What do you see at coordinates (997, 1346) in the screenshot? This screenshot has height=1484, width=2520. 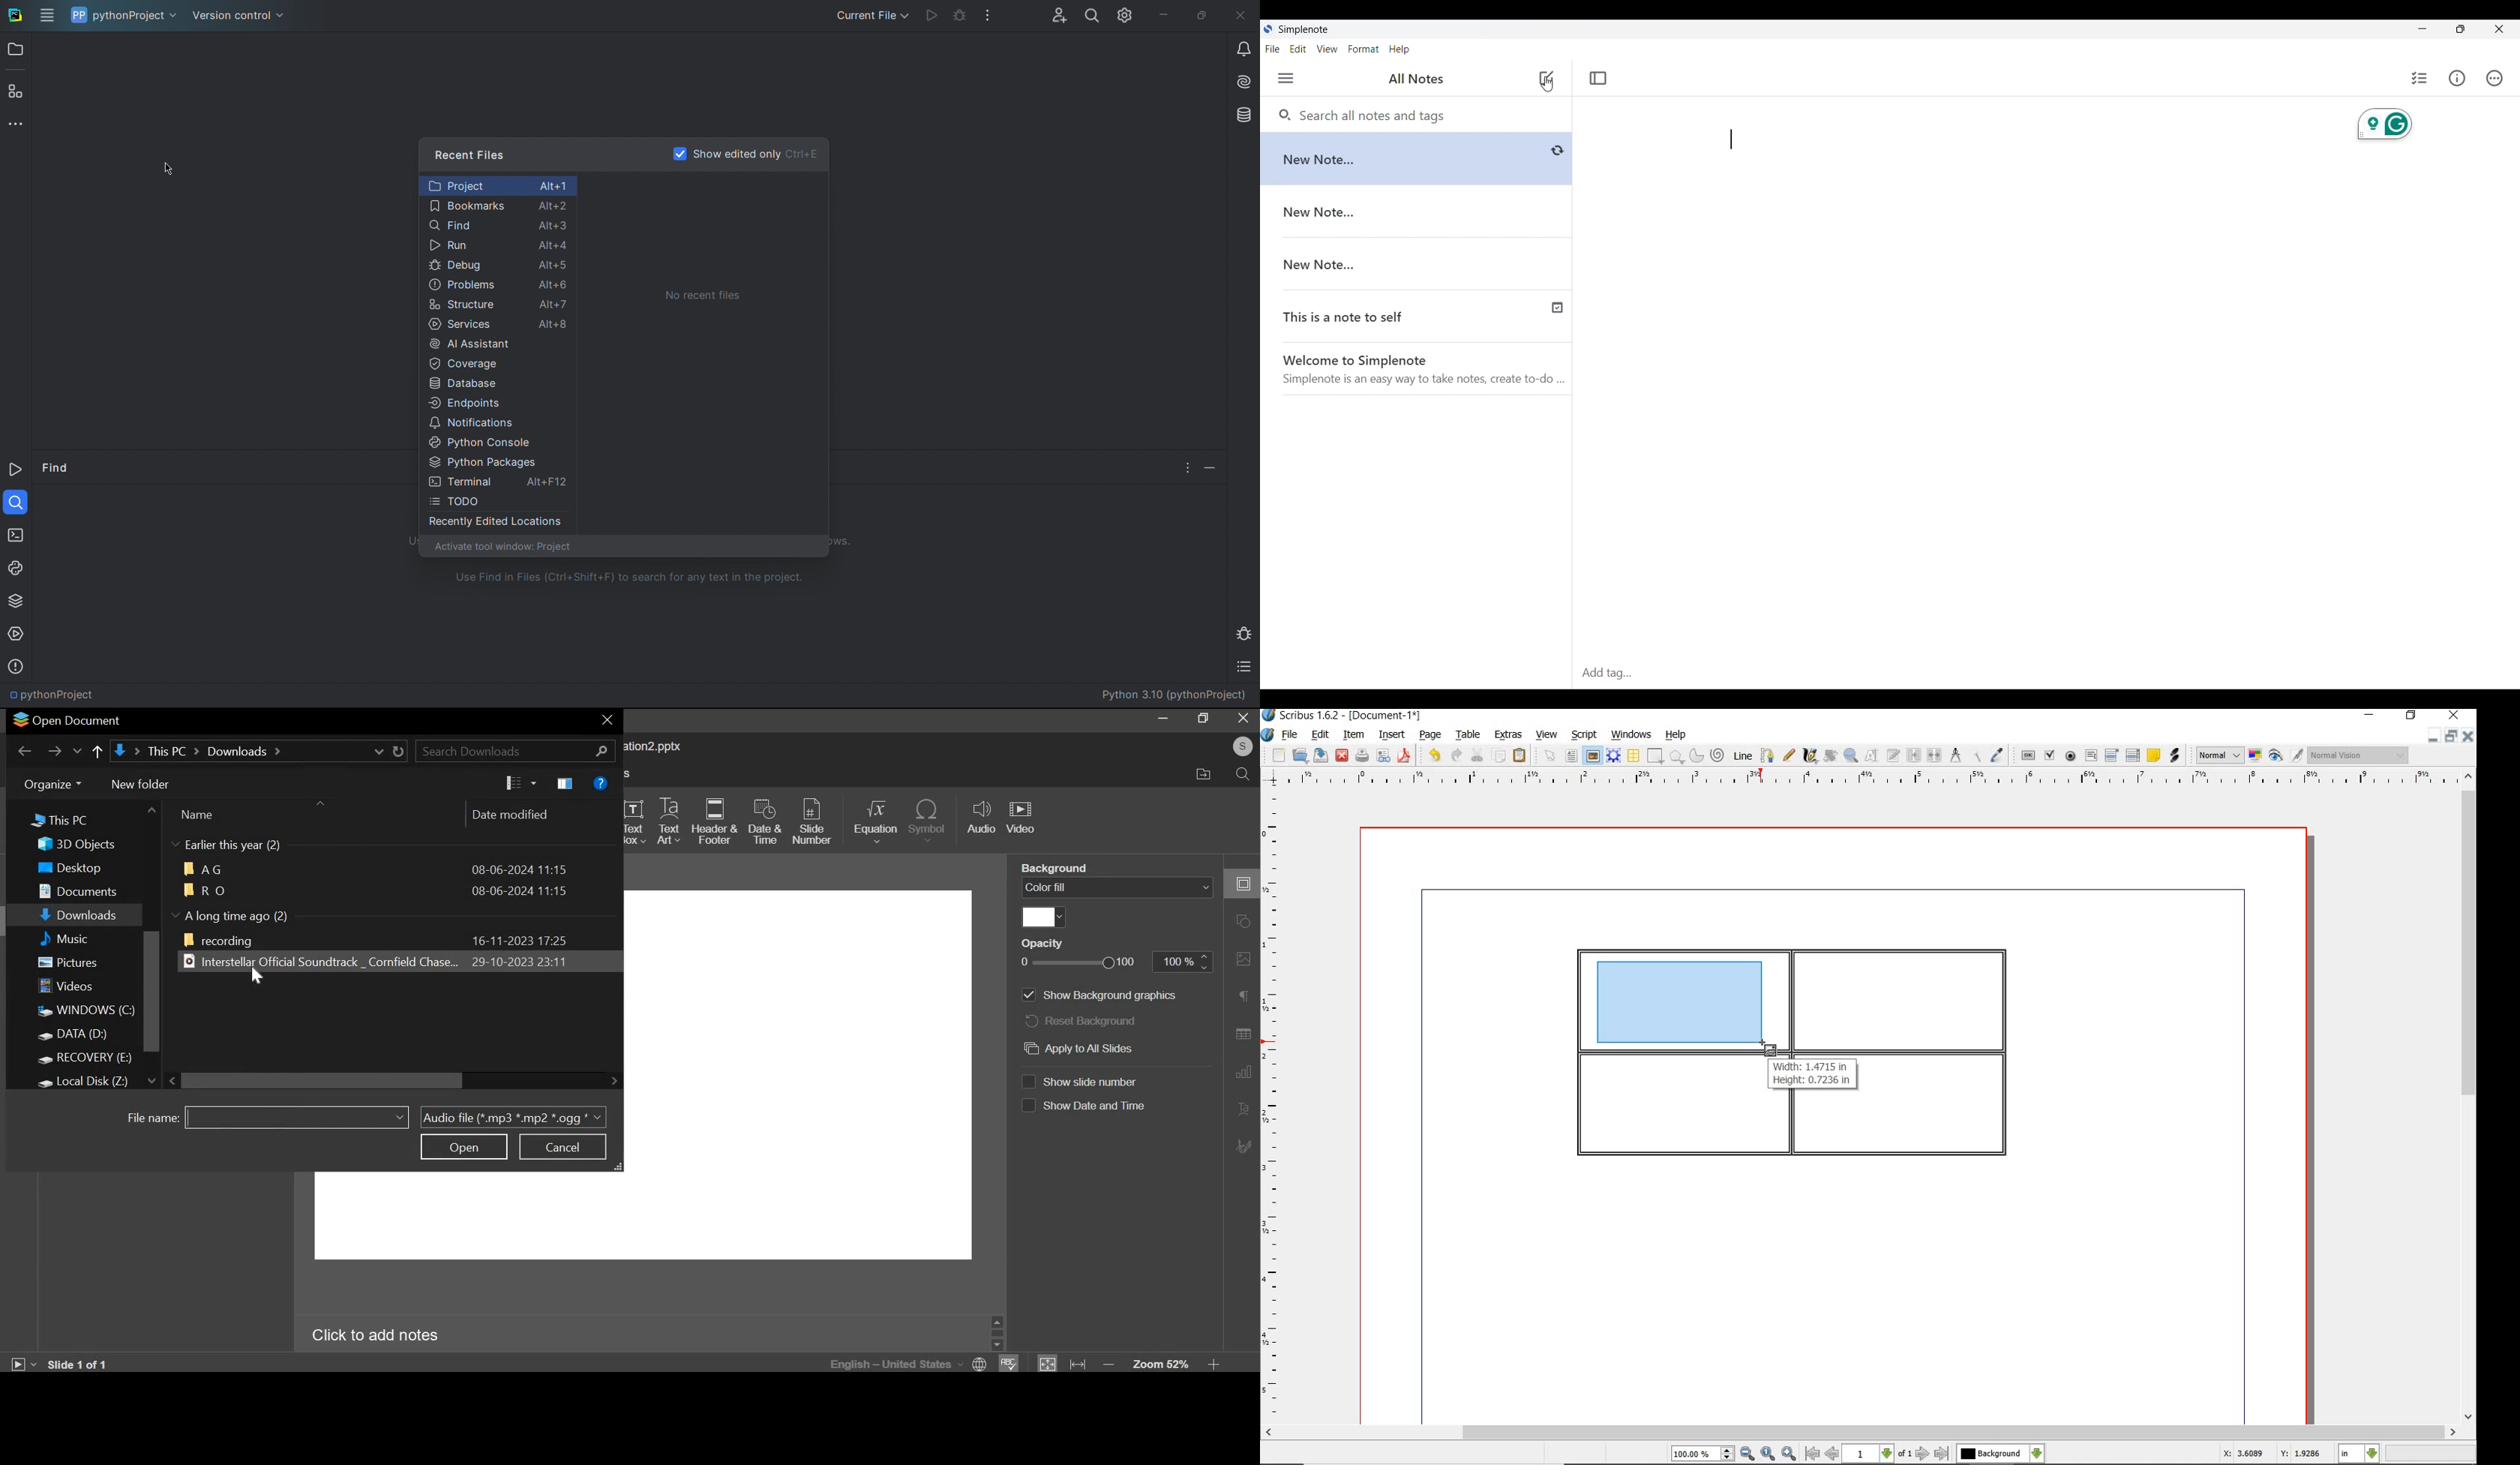 I see `scroll down` at bounding box center [997, 1346].